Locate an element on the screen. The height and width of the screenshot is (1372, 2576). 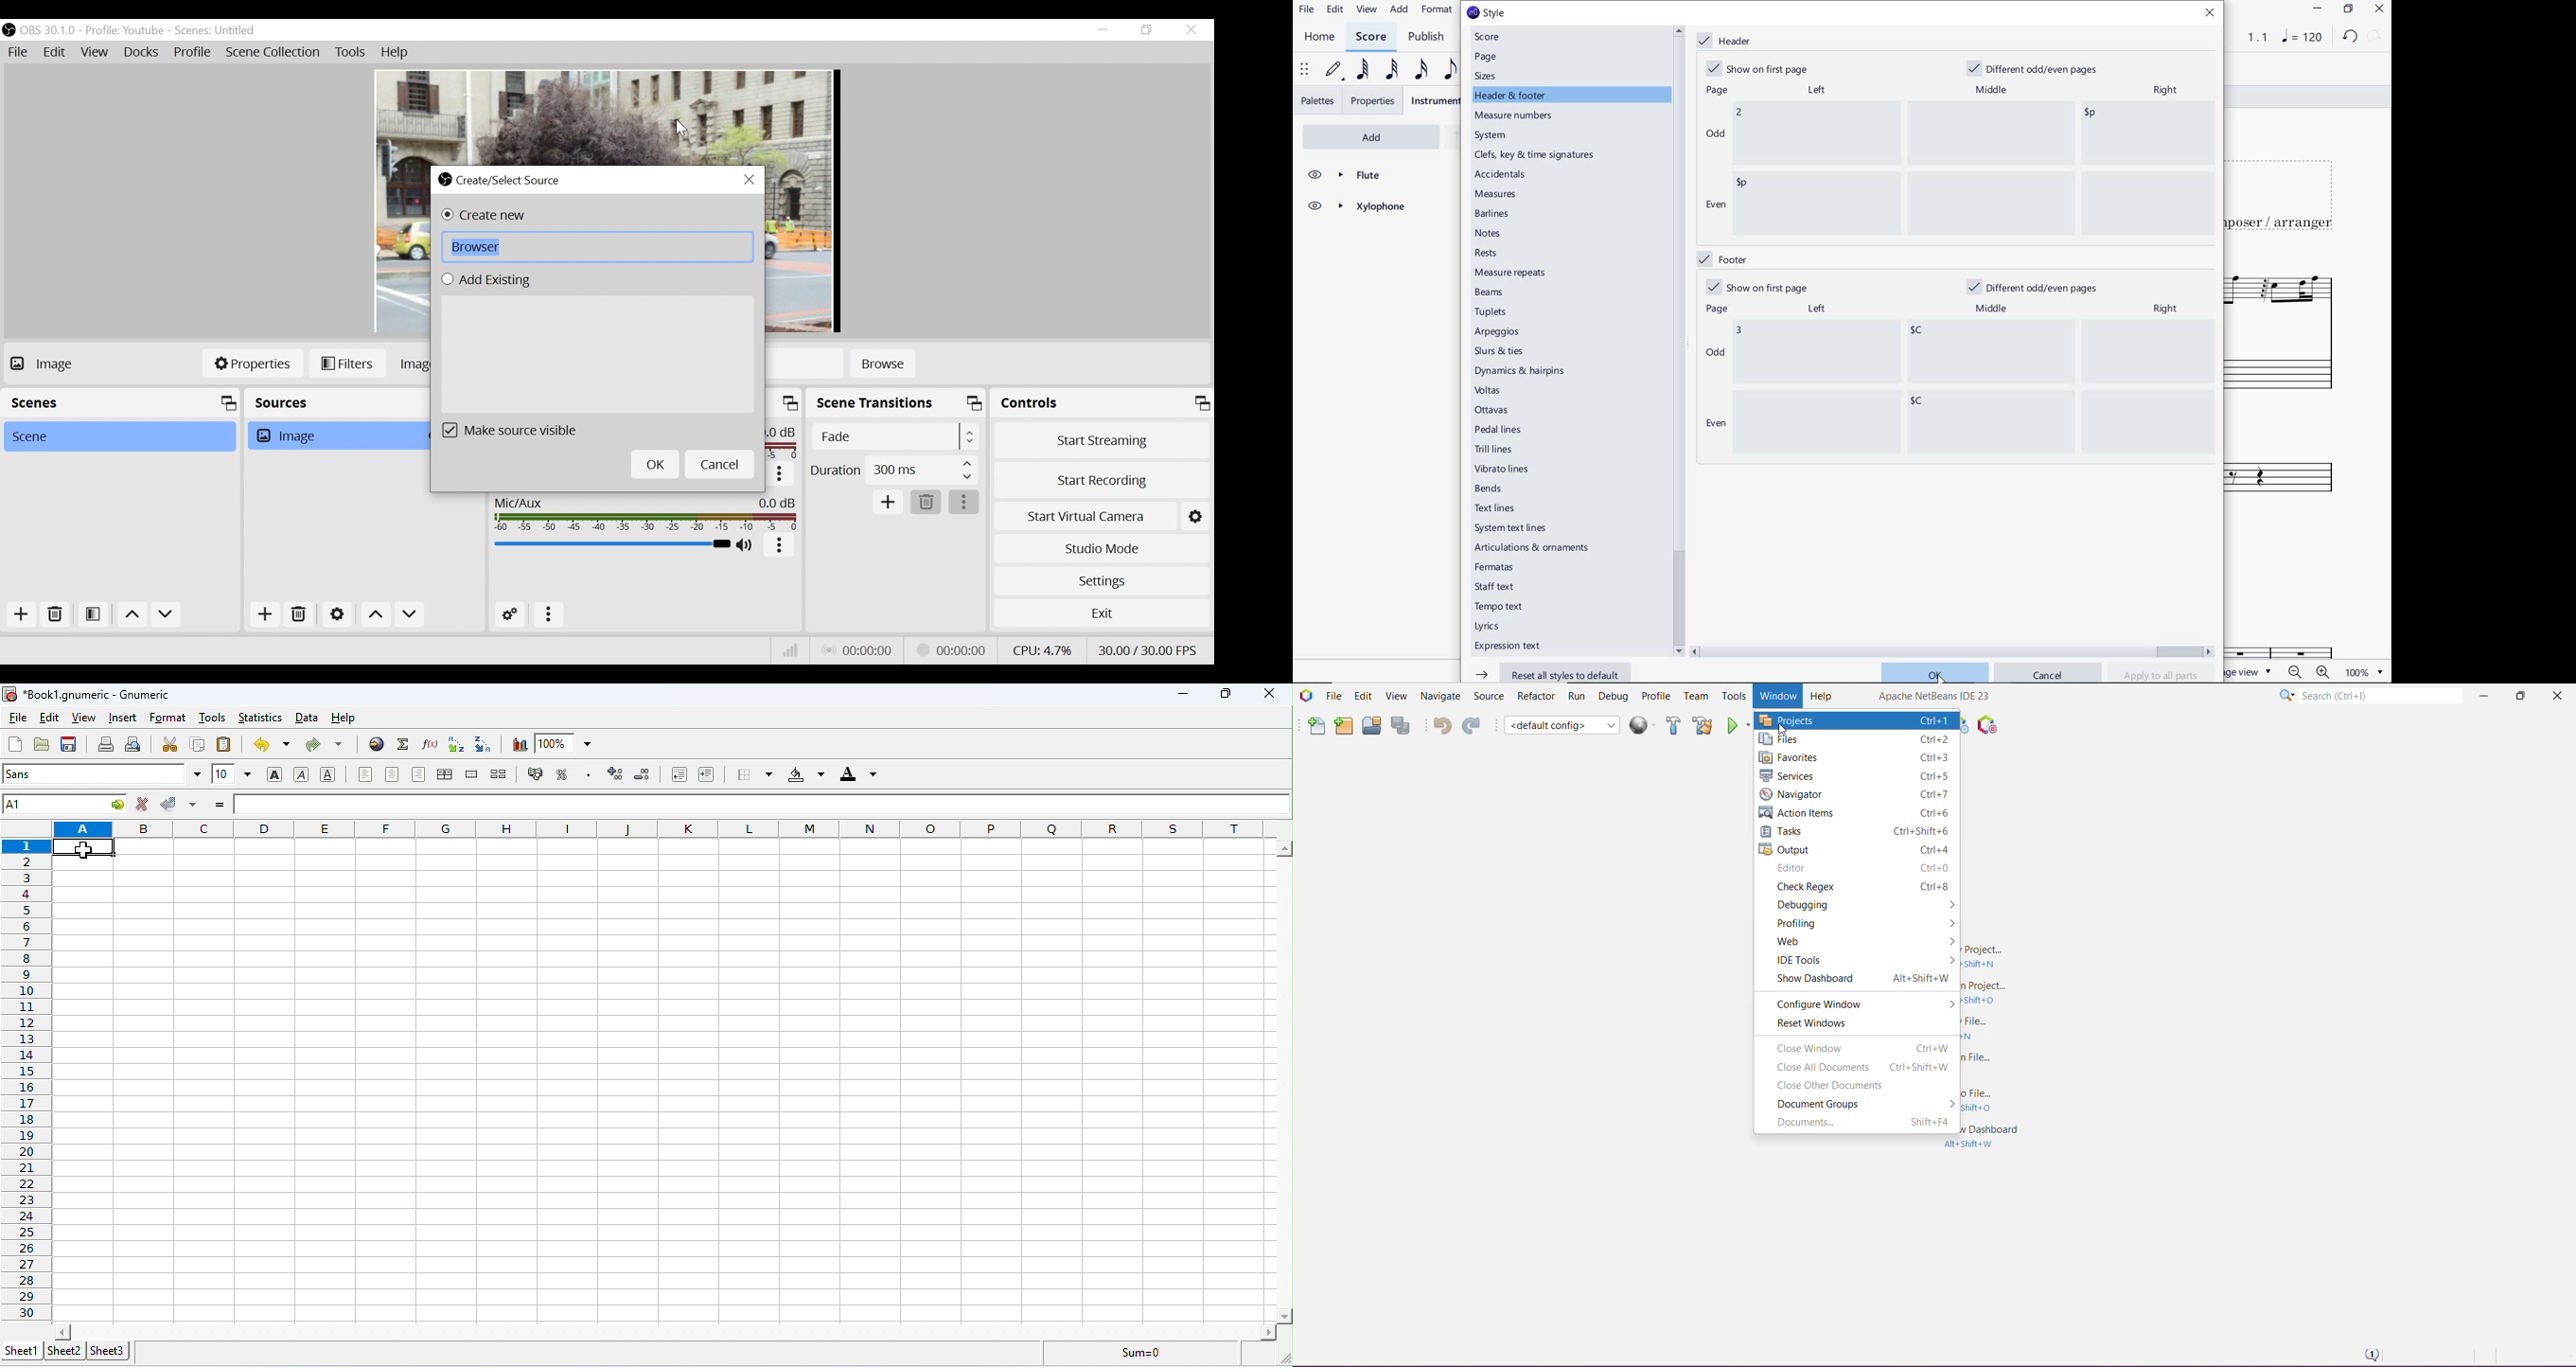
DEFAULT (STEP TIME) is located at coordinates (1334, 71).